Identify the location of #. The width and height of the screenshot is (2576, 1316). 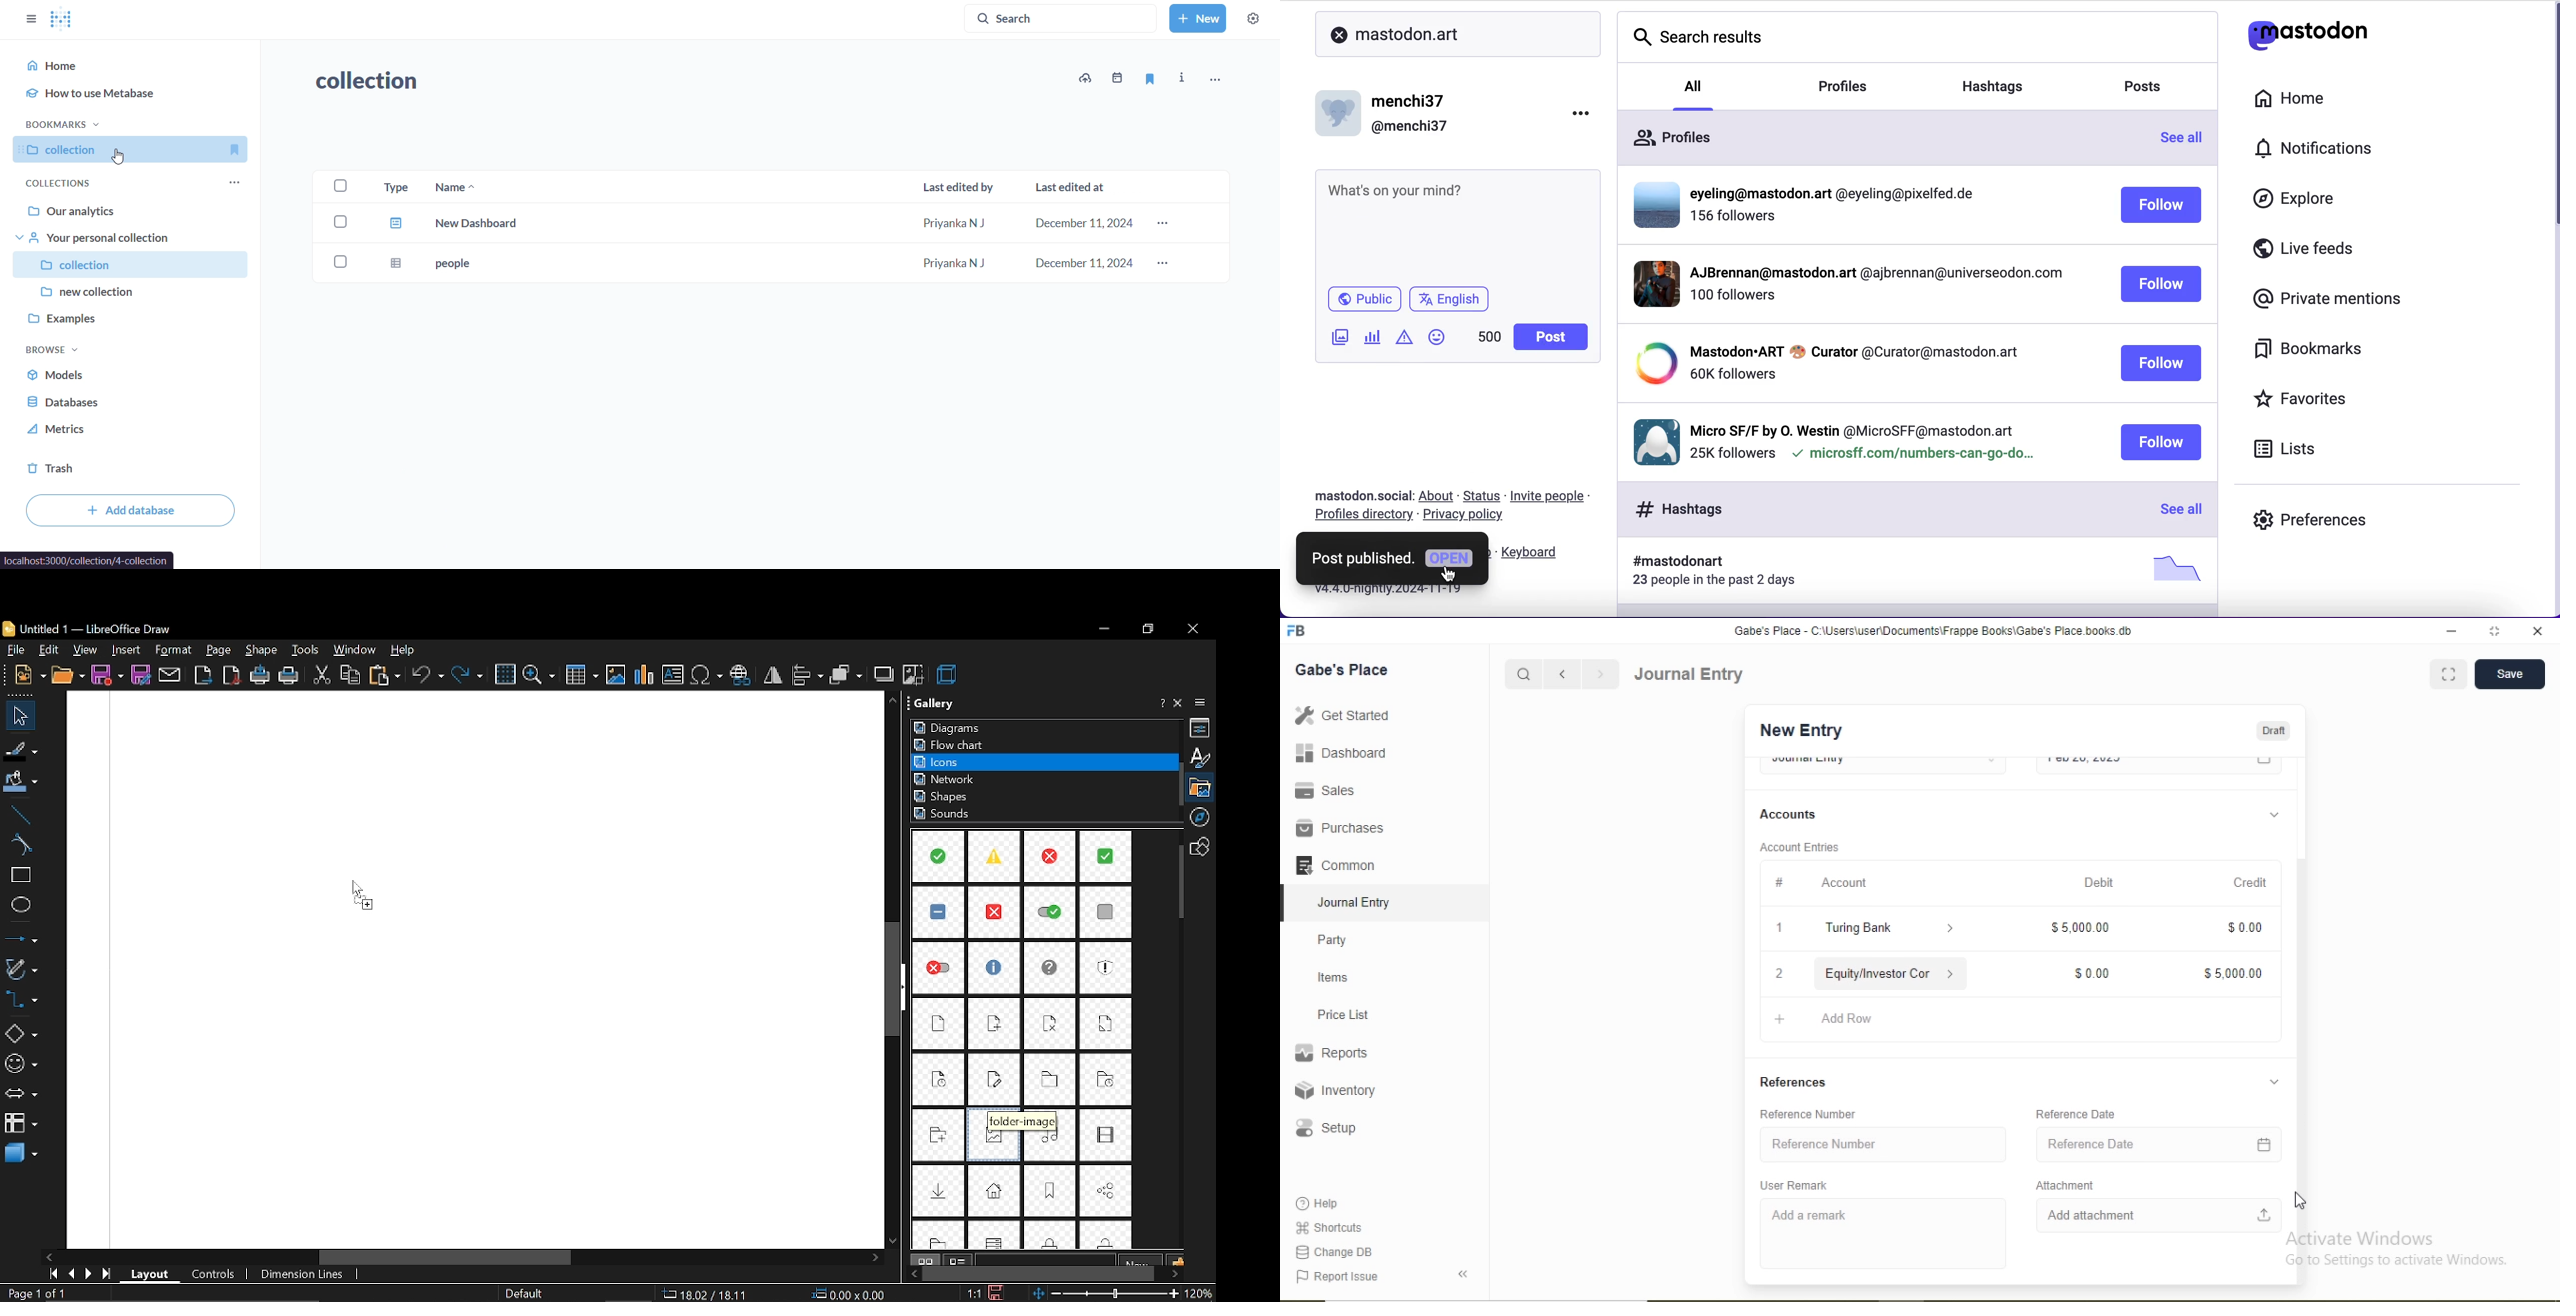
(1779, 884).